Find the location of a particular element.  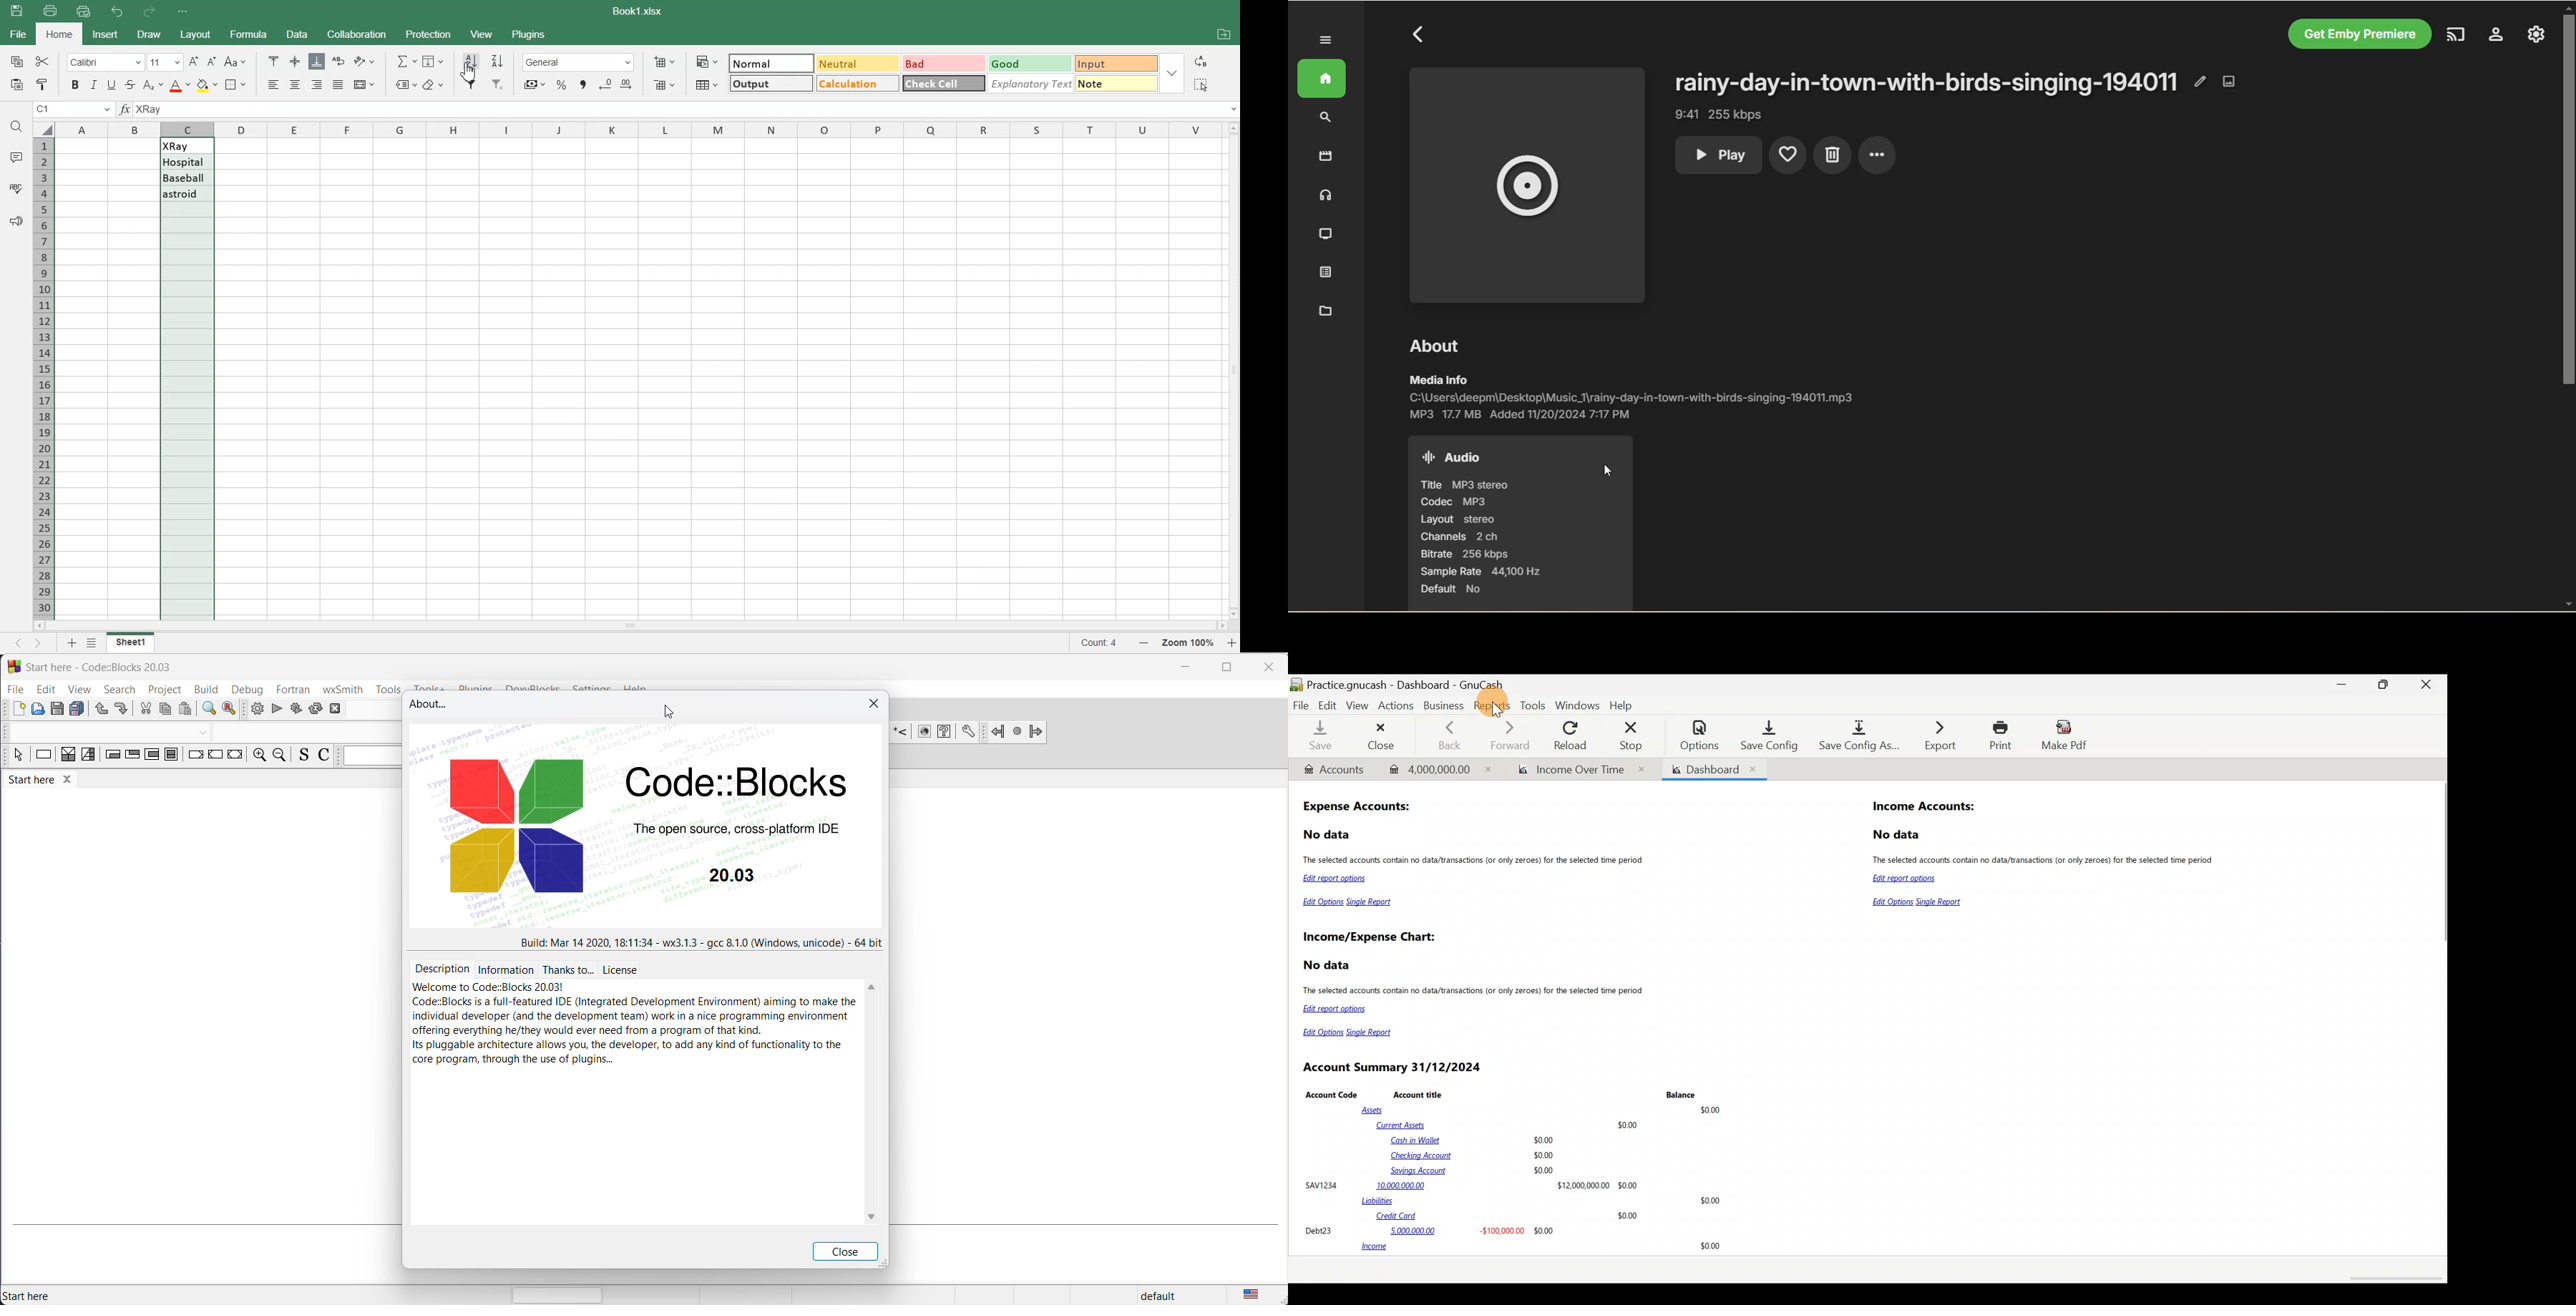

Filter is located at coordinates (472, 84).